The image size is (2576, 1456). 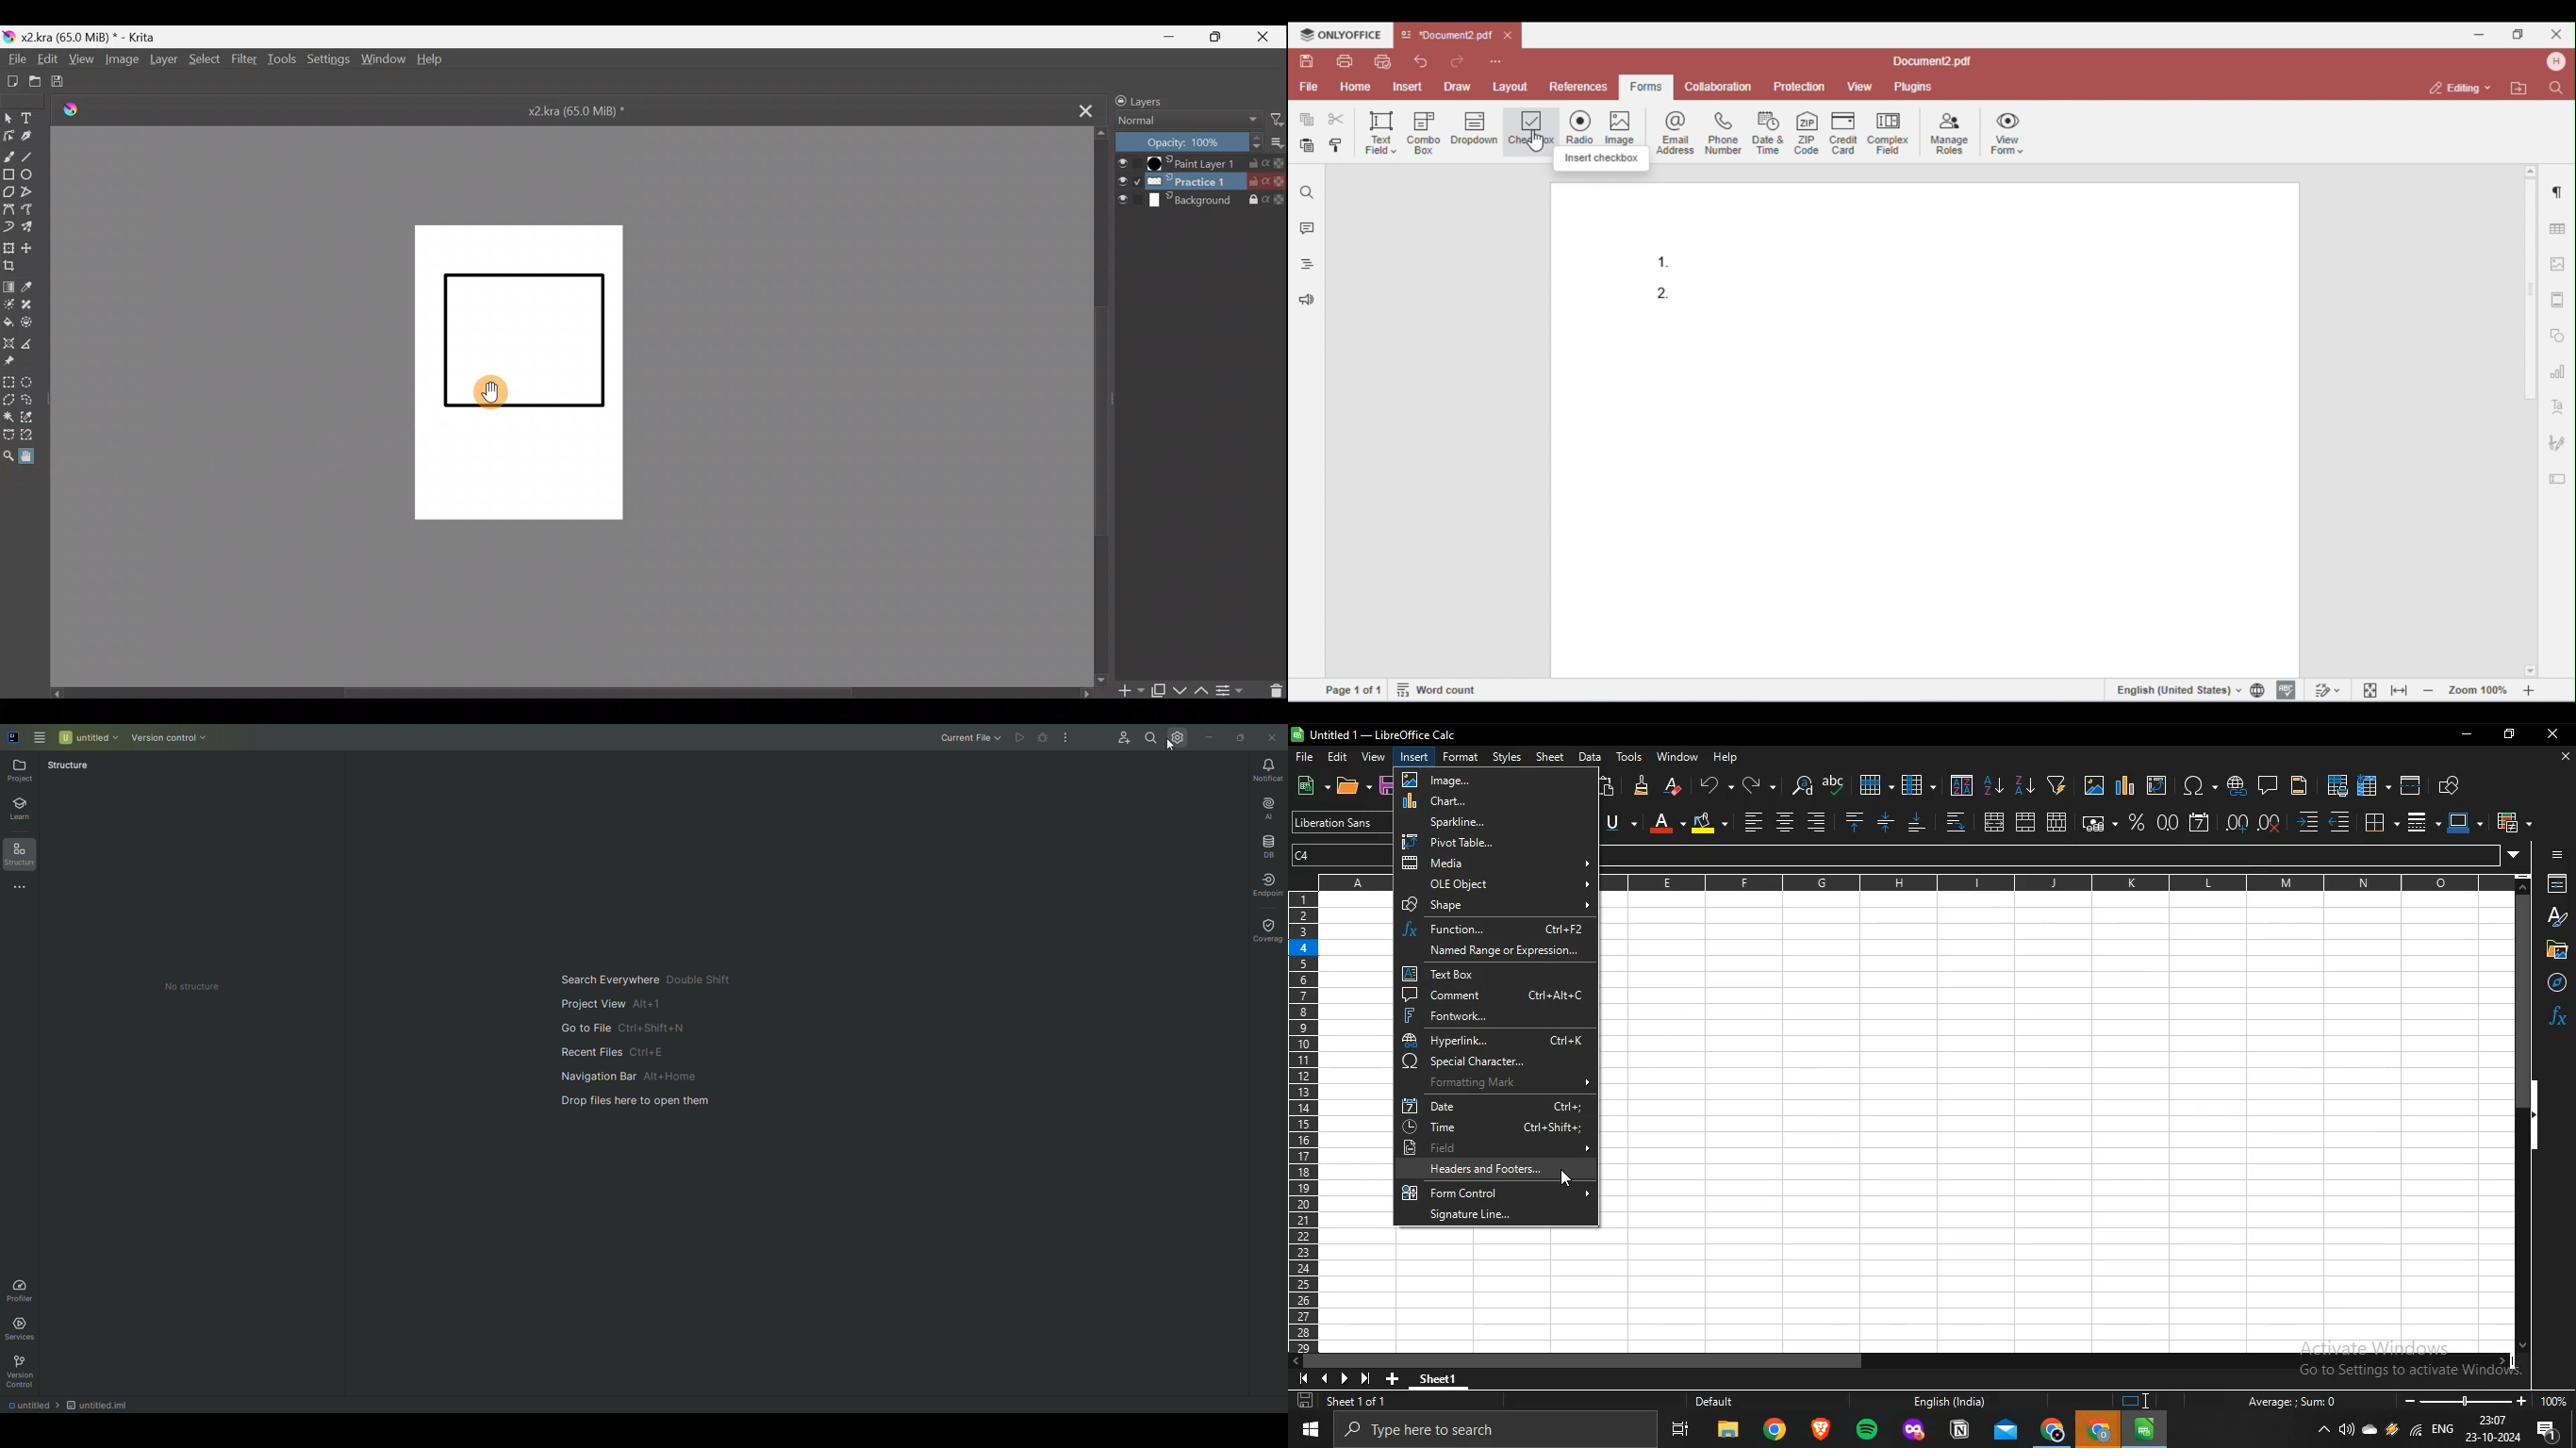 What do you see at coordinates (1414, 756) in the screenshot?
I see `insert` at bounding box center [1414, 756].